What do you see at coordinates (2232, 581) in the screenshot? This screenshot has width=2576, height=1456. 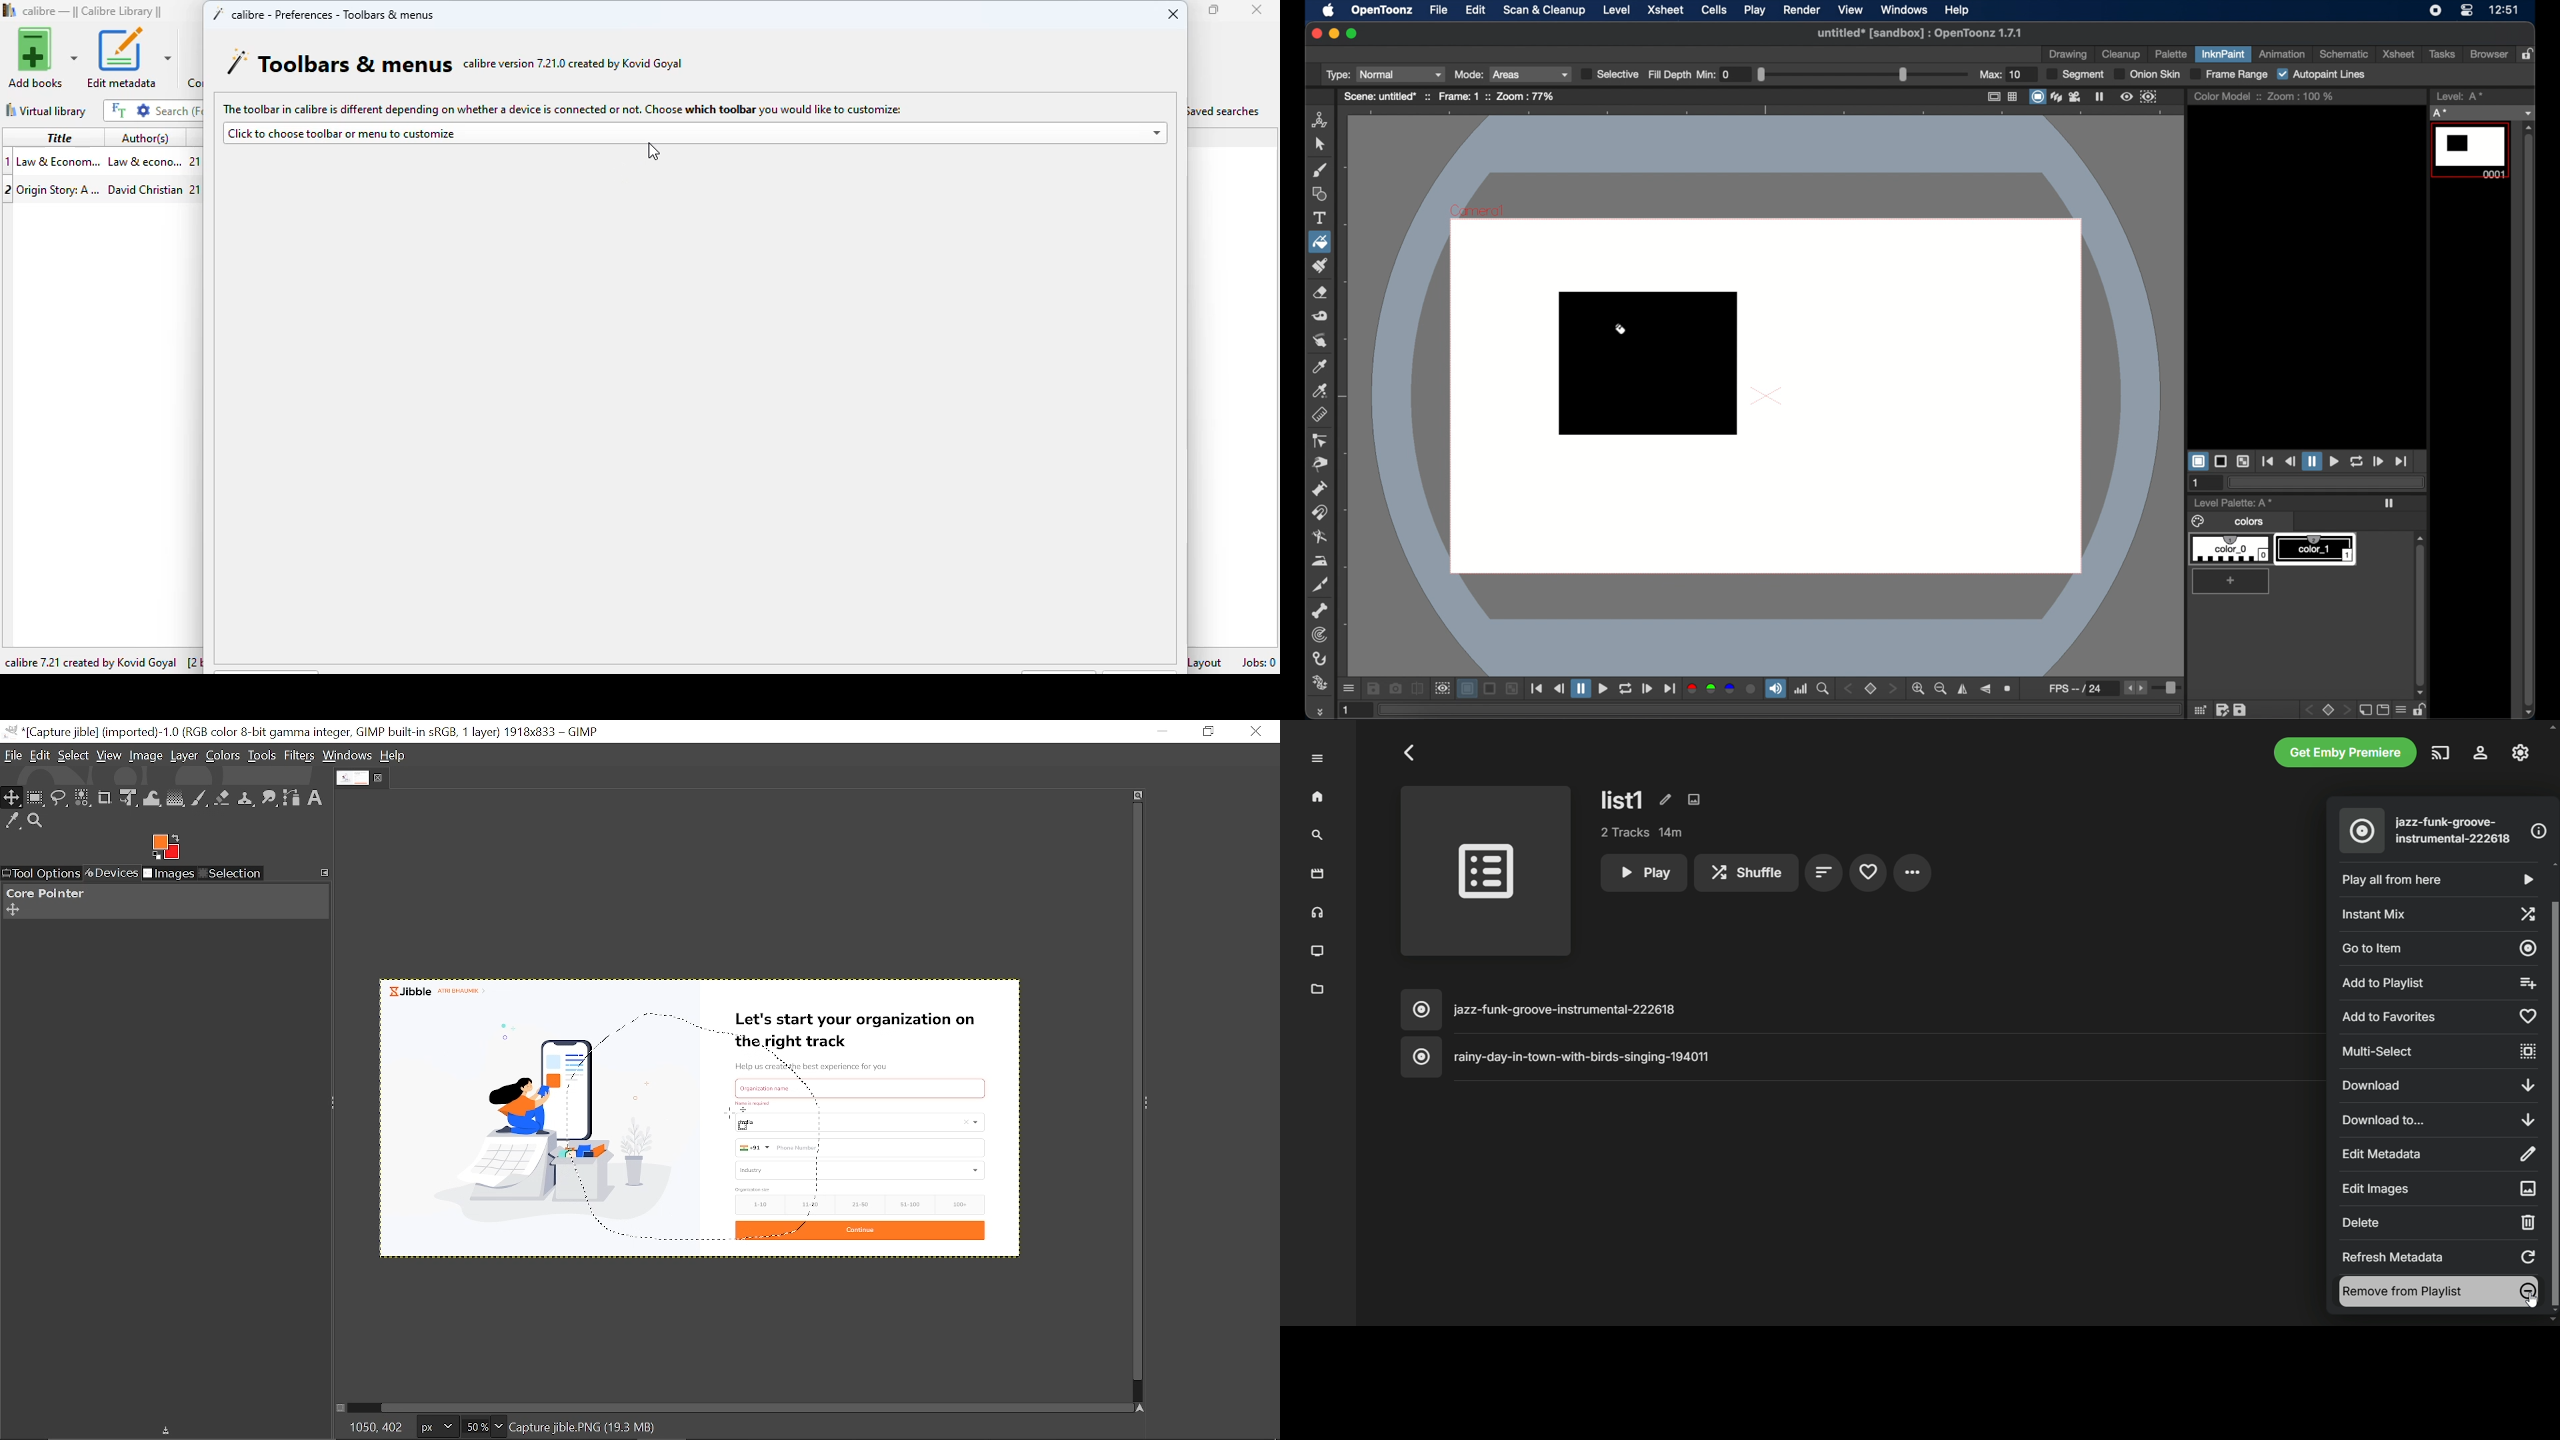 I see `add color` at bounding box center [2232, 581].